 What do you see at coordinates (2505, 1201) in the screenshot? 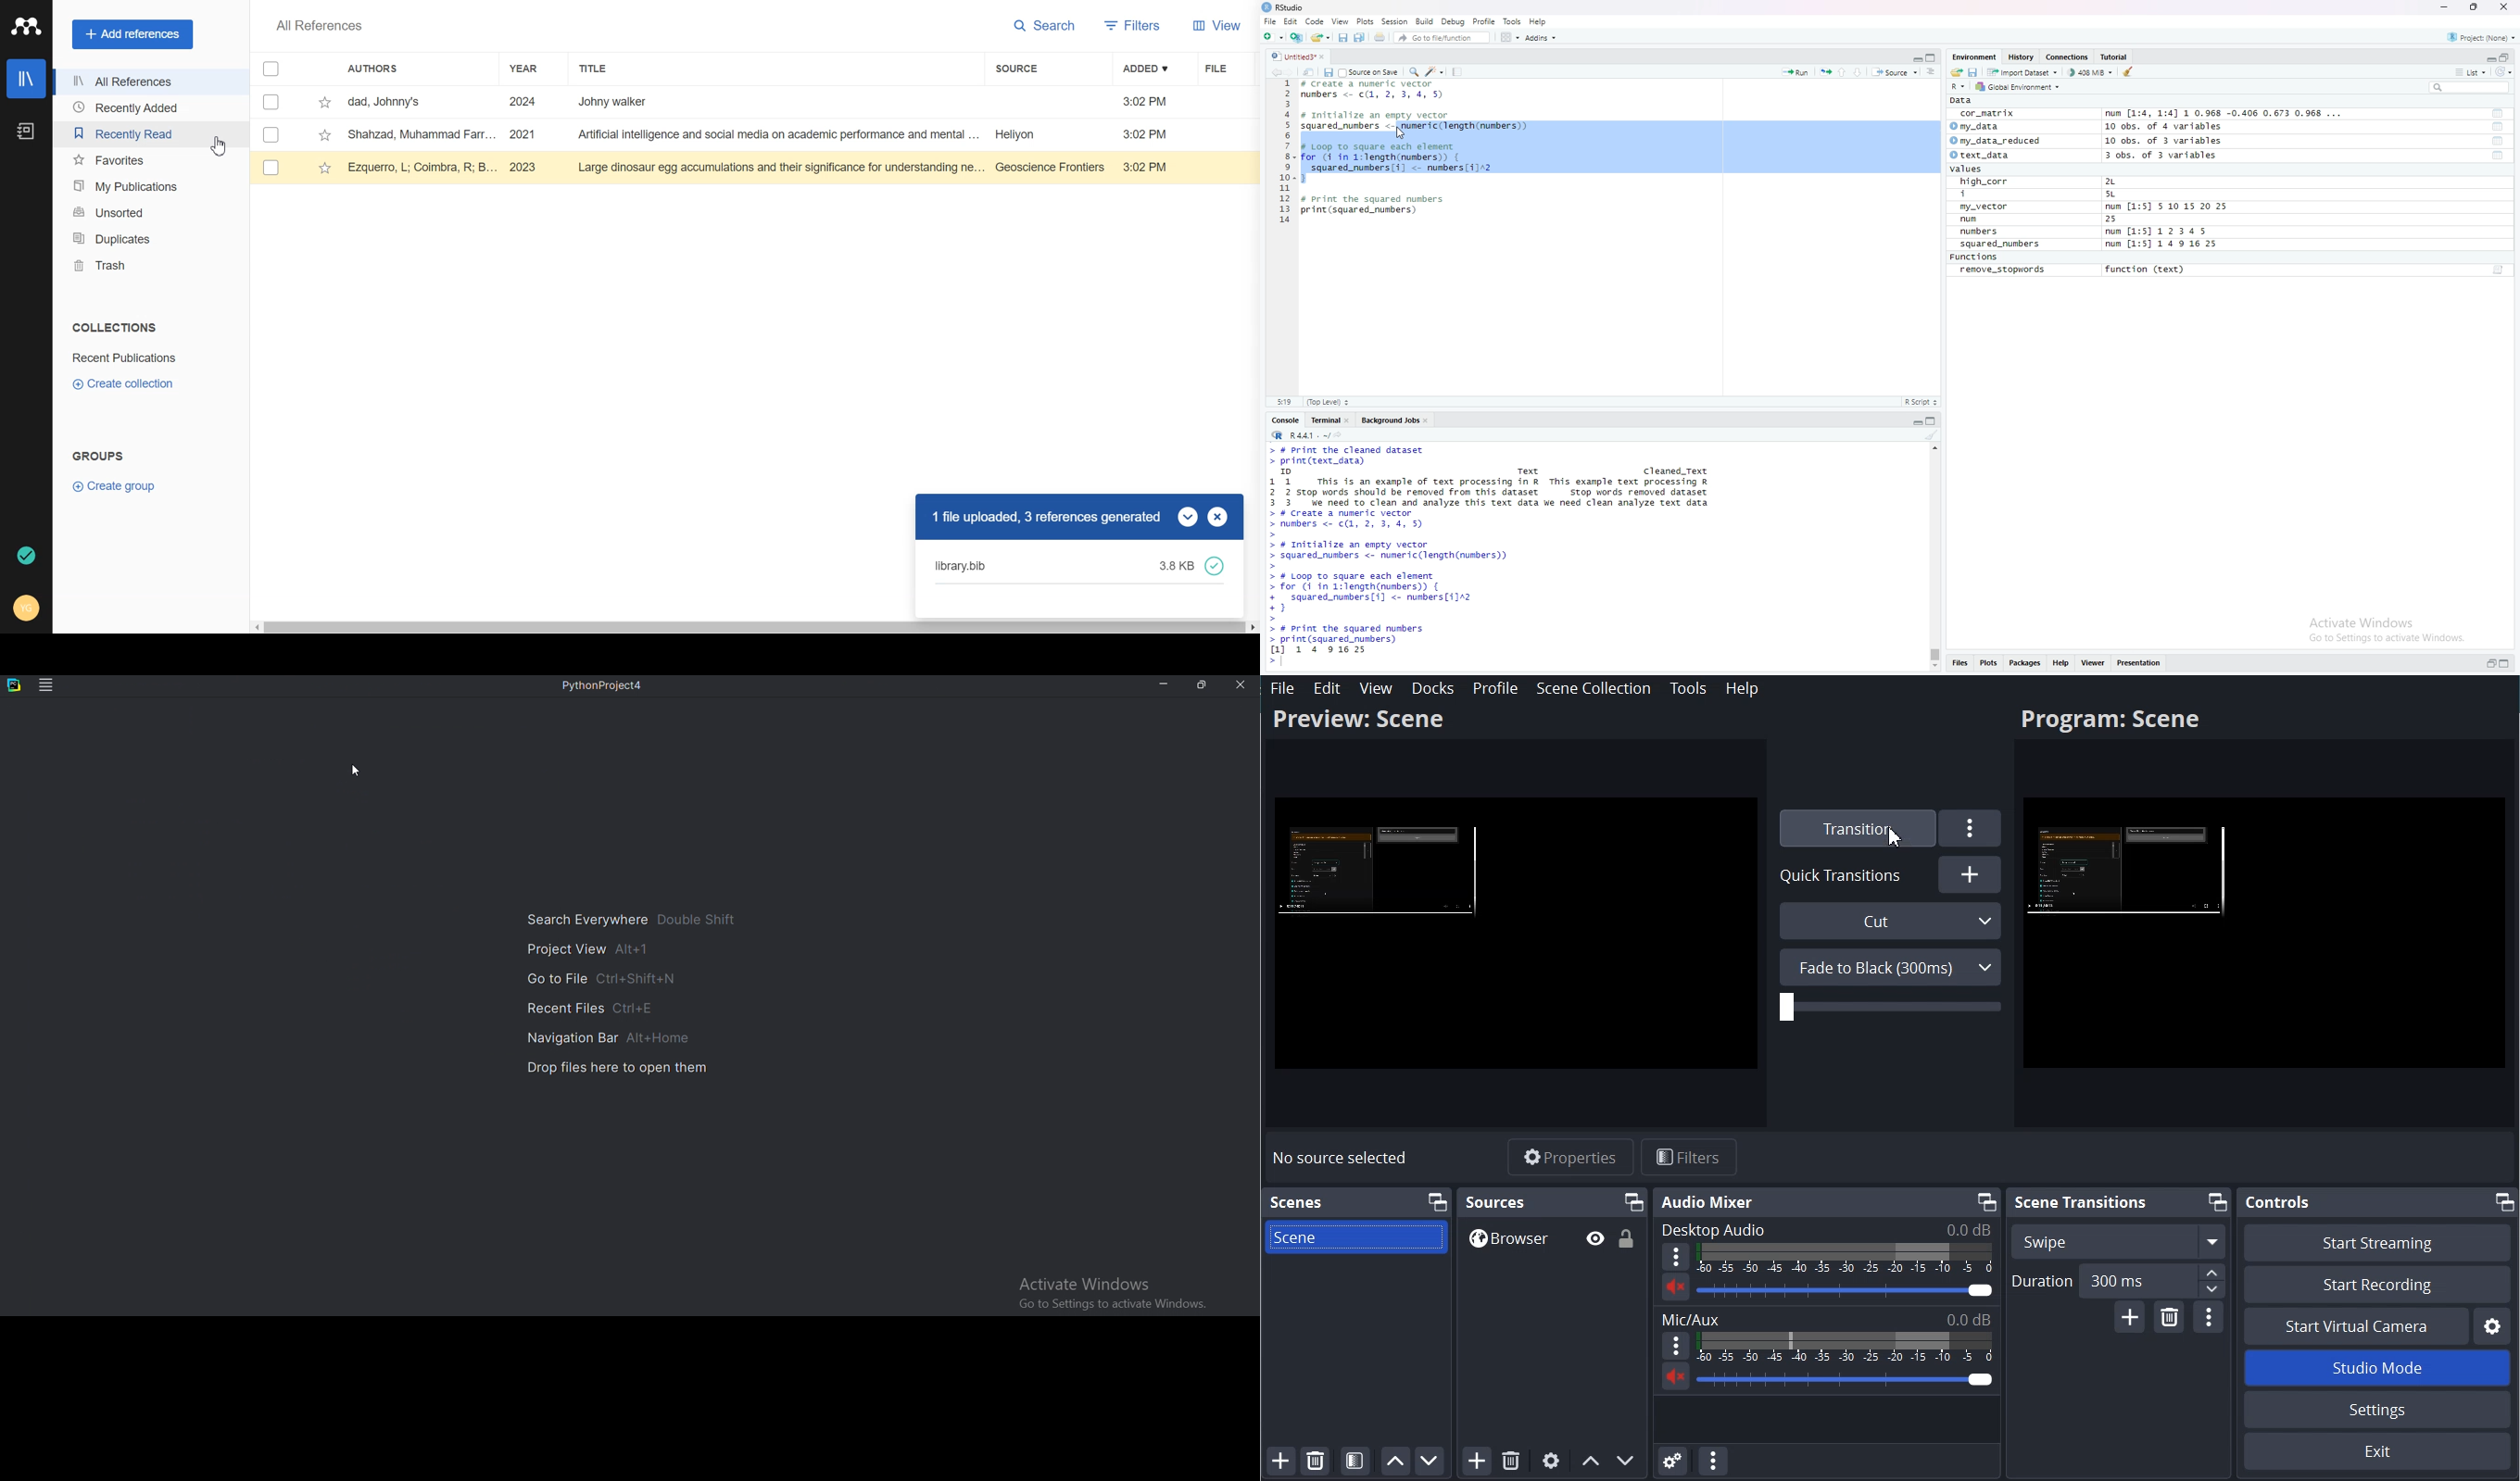
I see `Maximize` at bounding box center [2505, 1201].